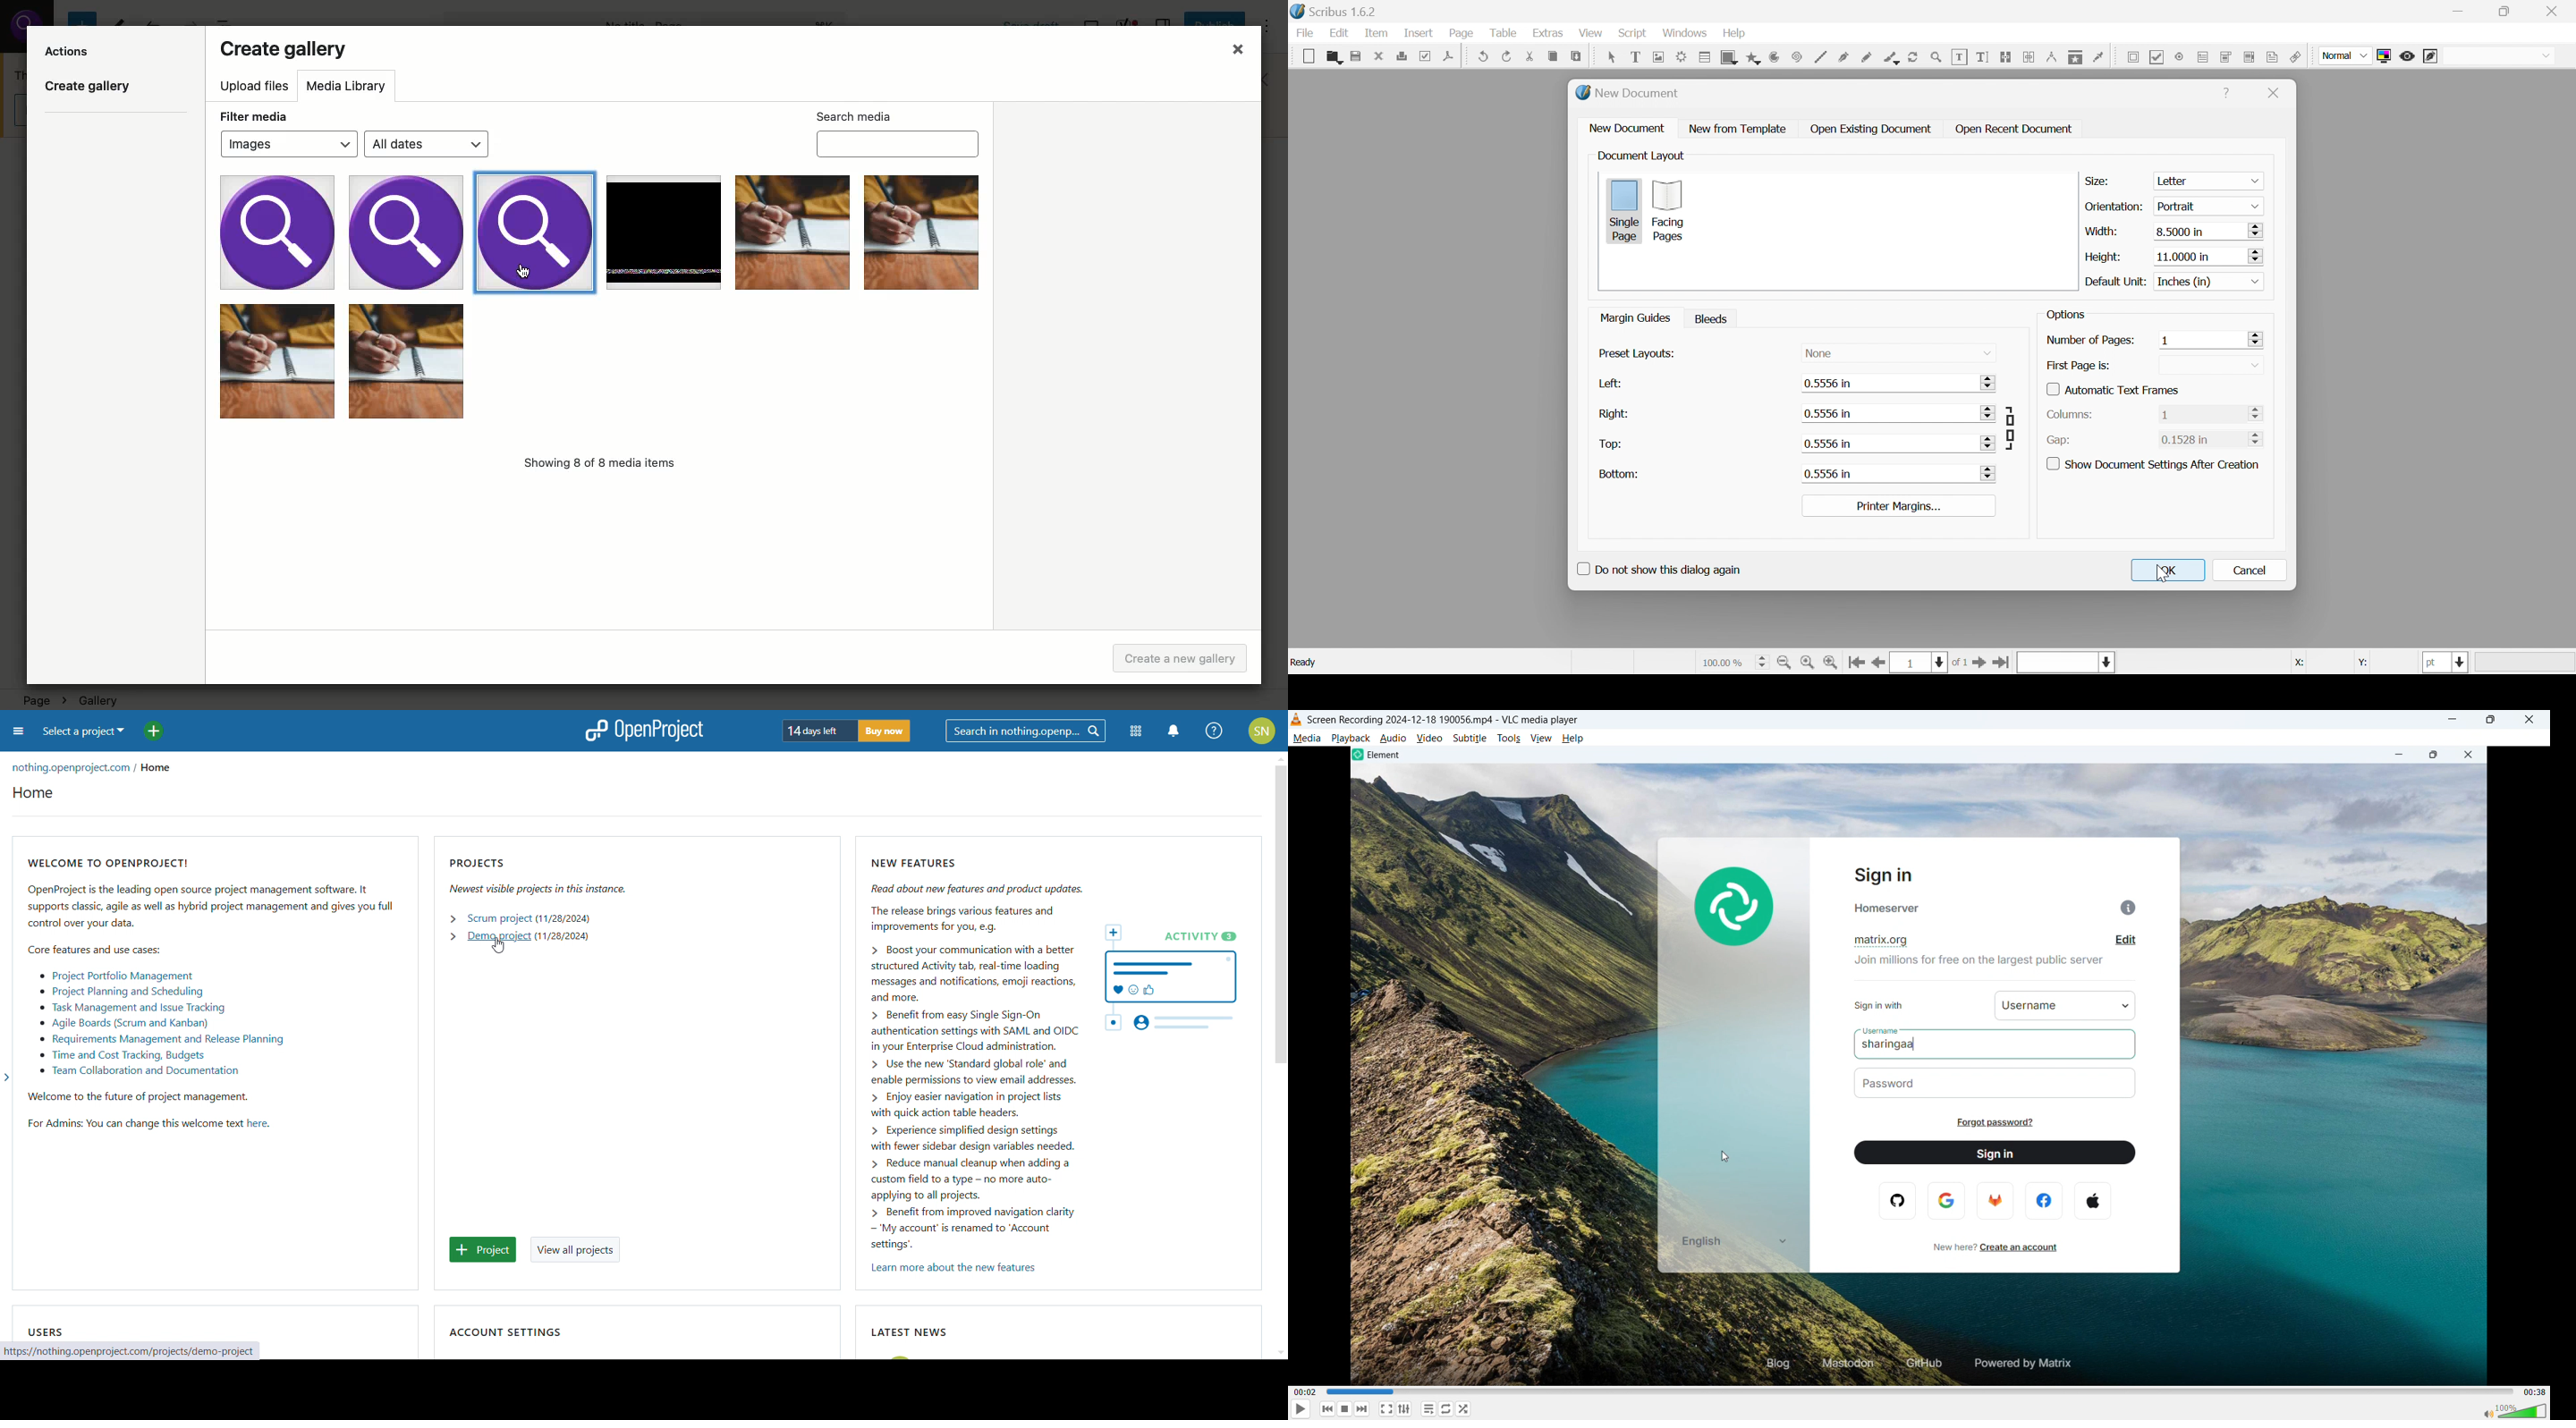  I want to click on restore down, so click(2505, 12).